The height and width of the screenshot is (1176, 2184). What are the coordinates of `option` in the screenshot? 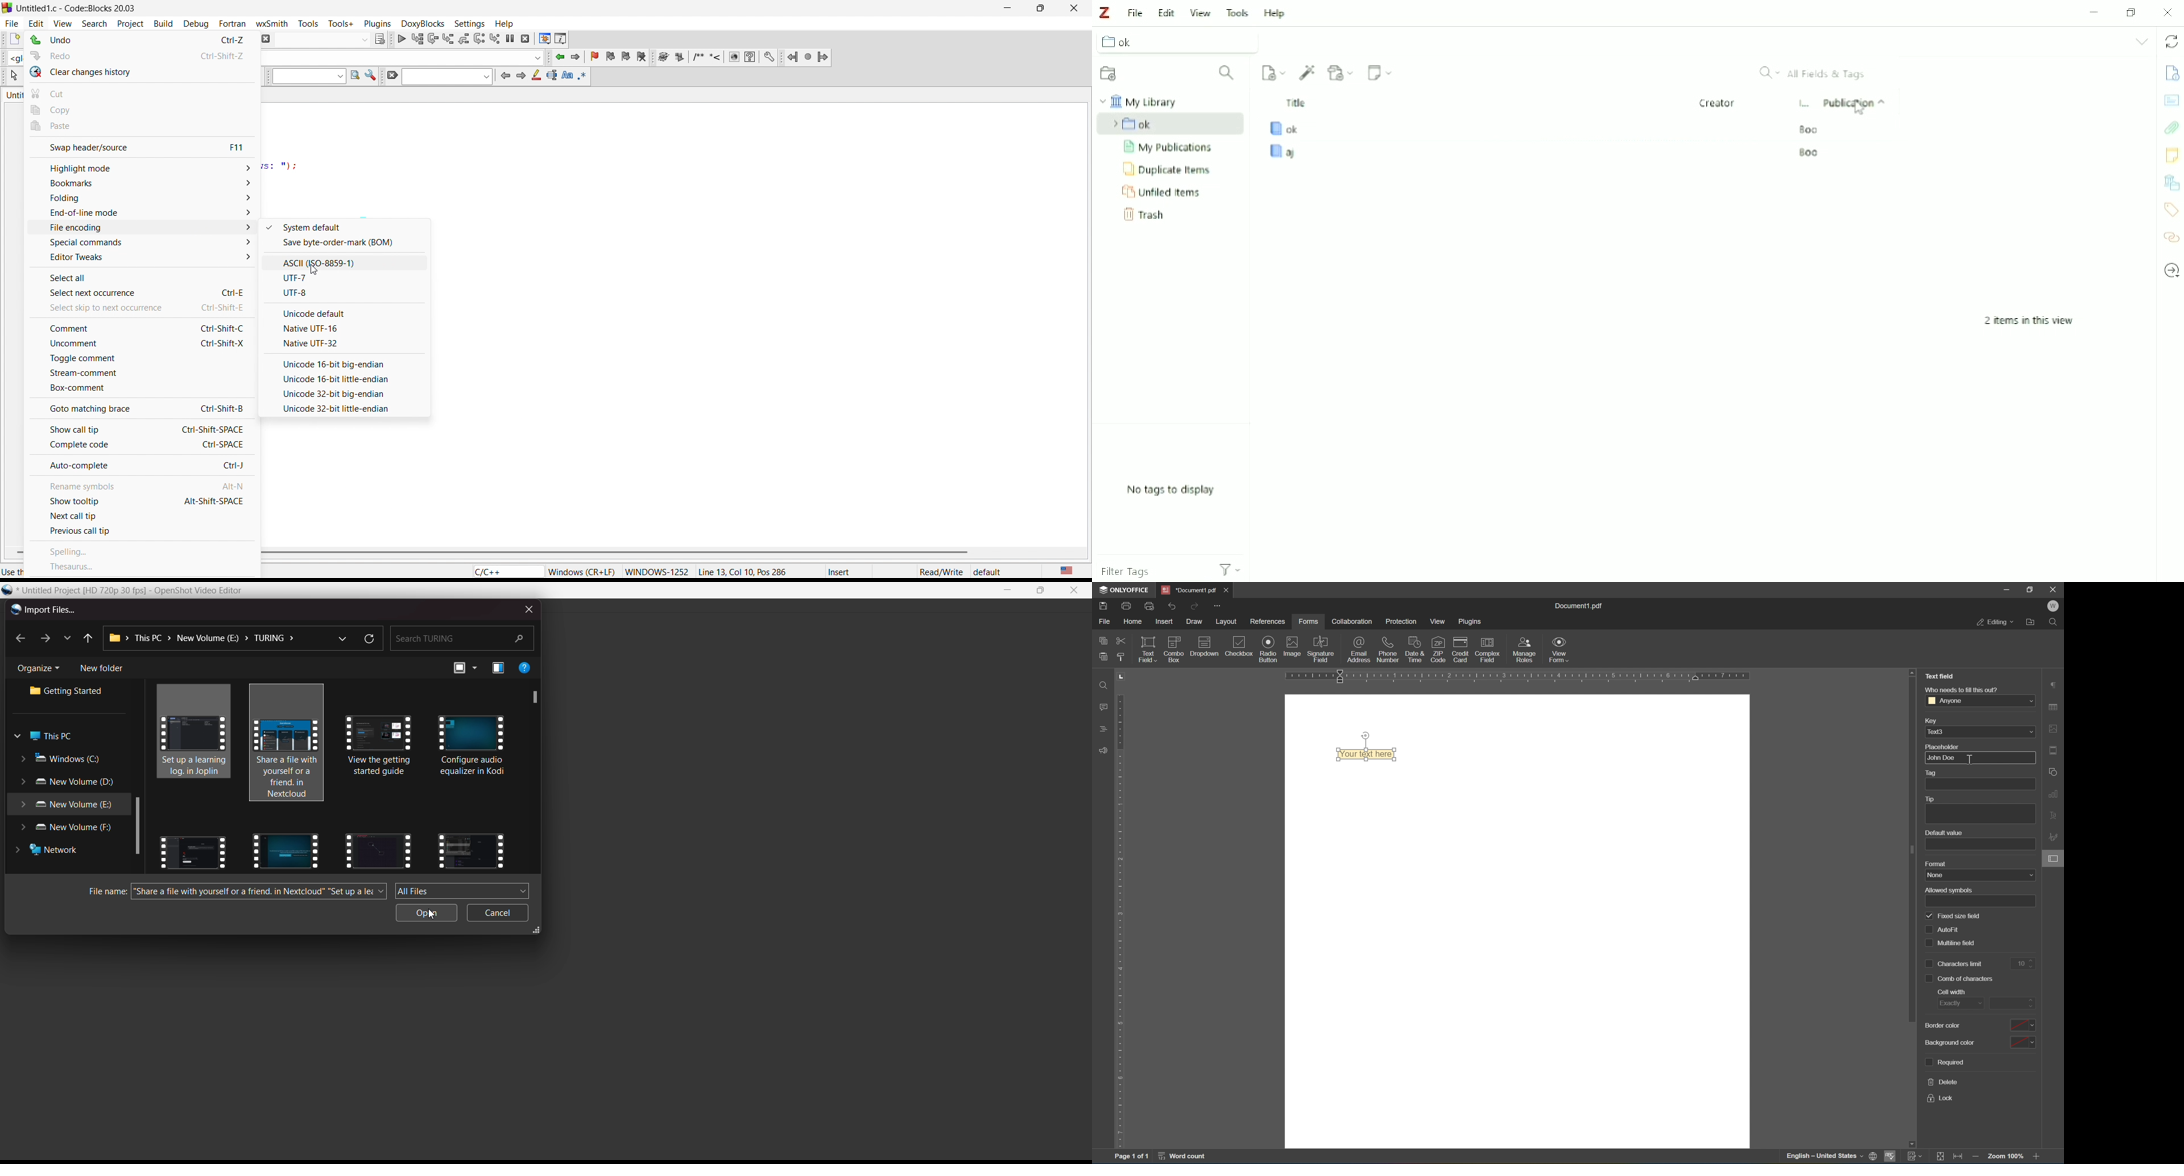 It's located at (350, 380).